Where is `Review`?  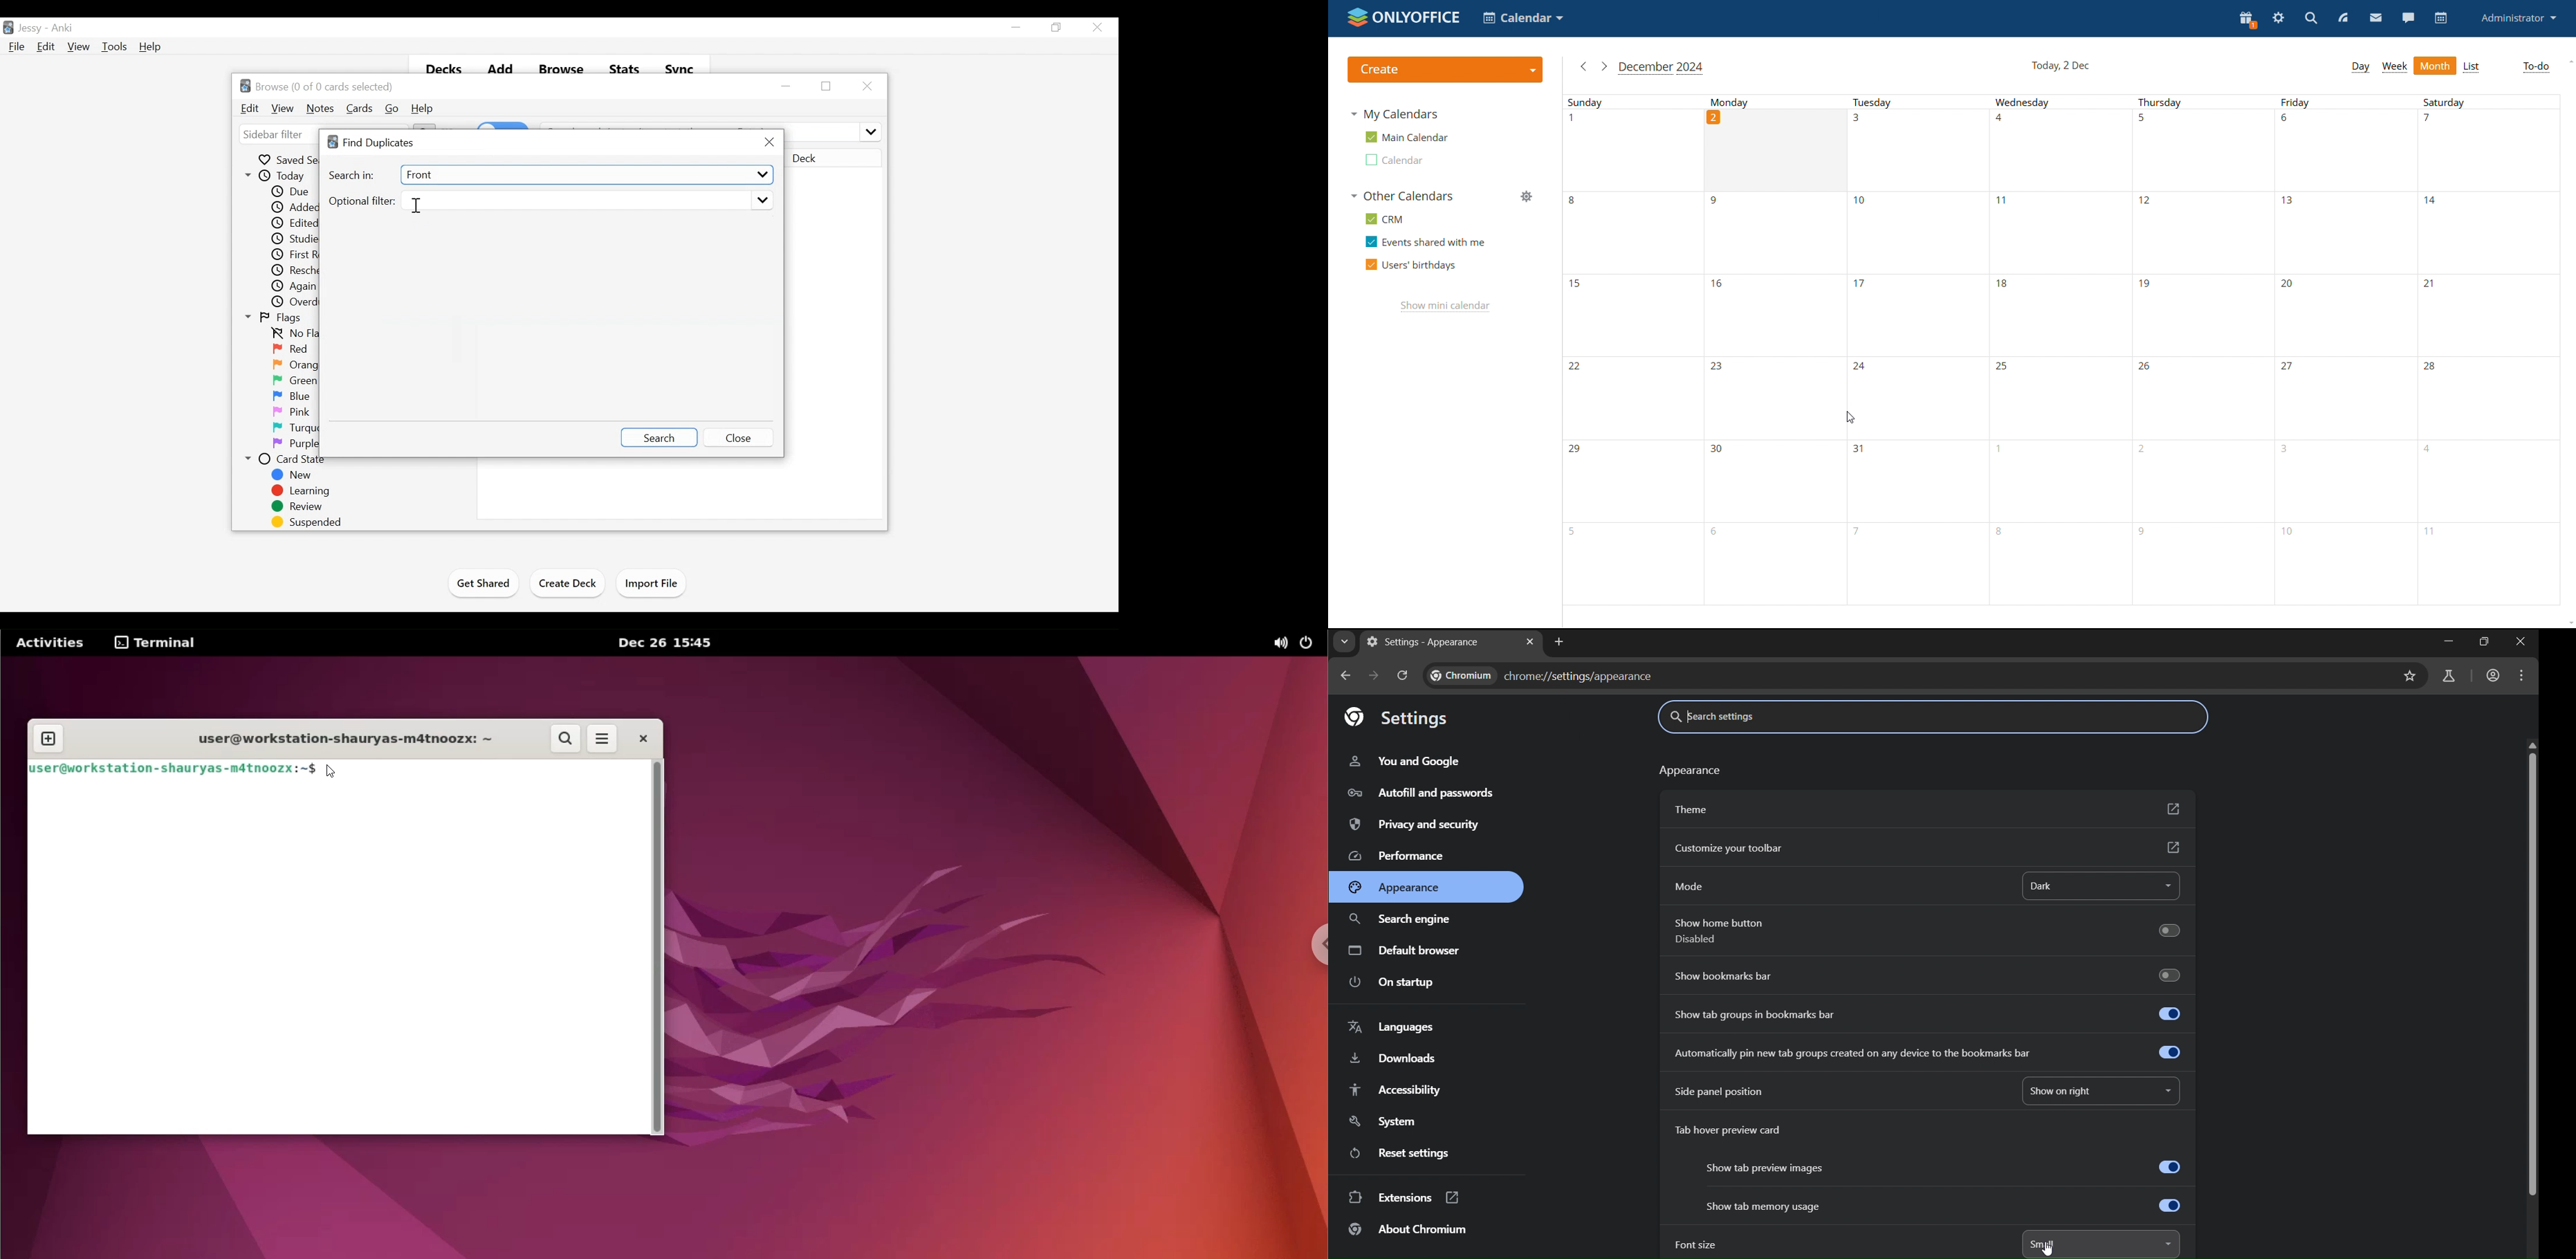
Review is located at coordinates (297, 507).